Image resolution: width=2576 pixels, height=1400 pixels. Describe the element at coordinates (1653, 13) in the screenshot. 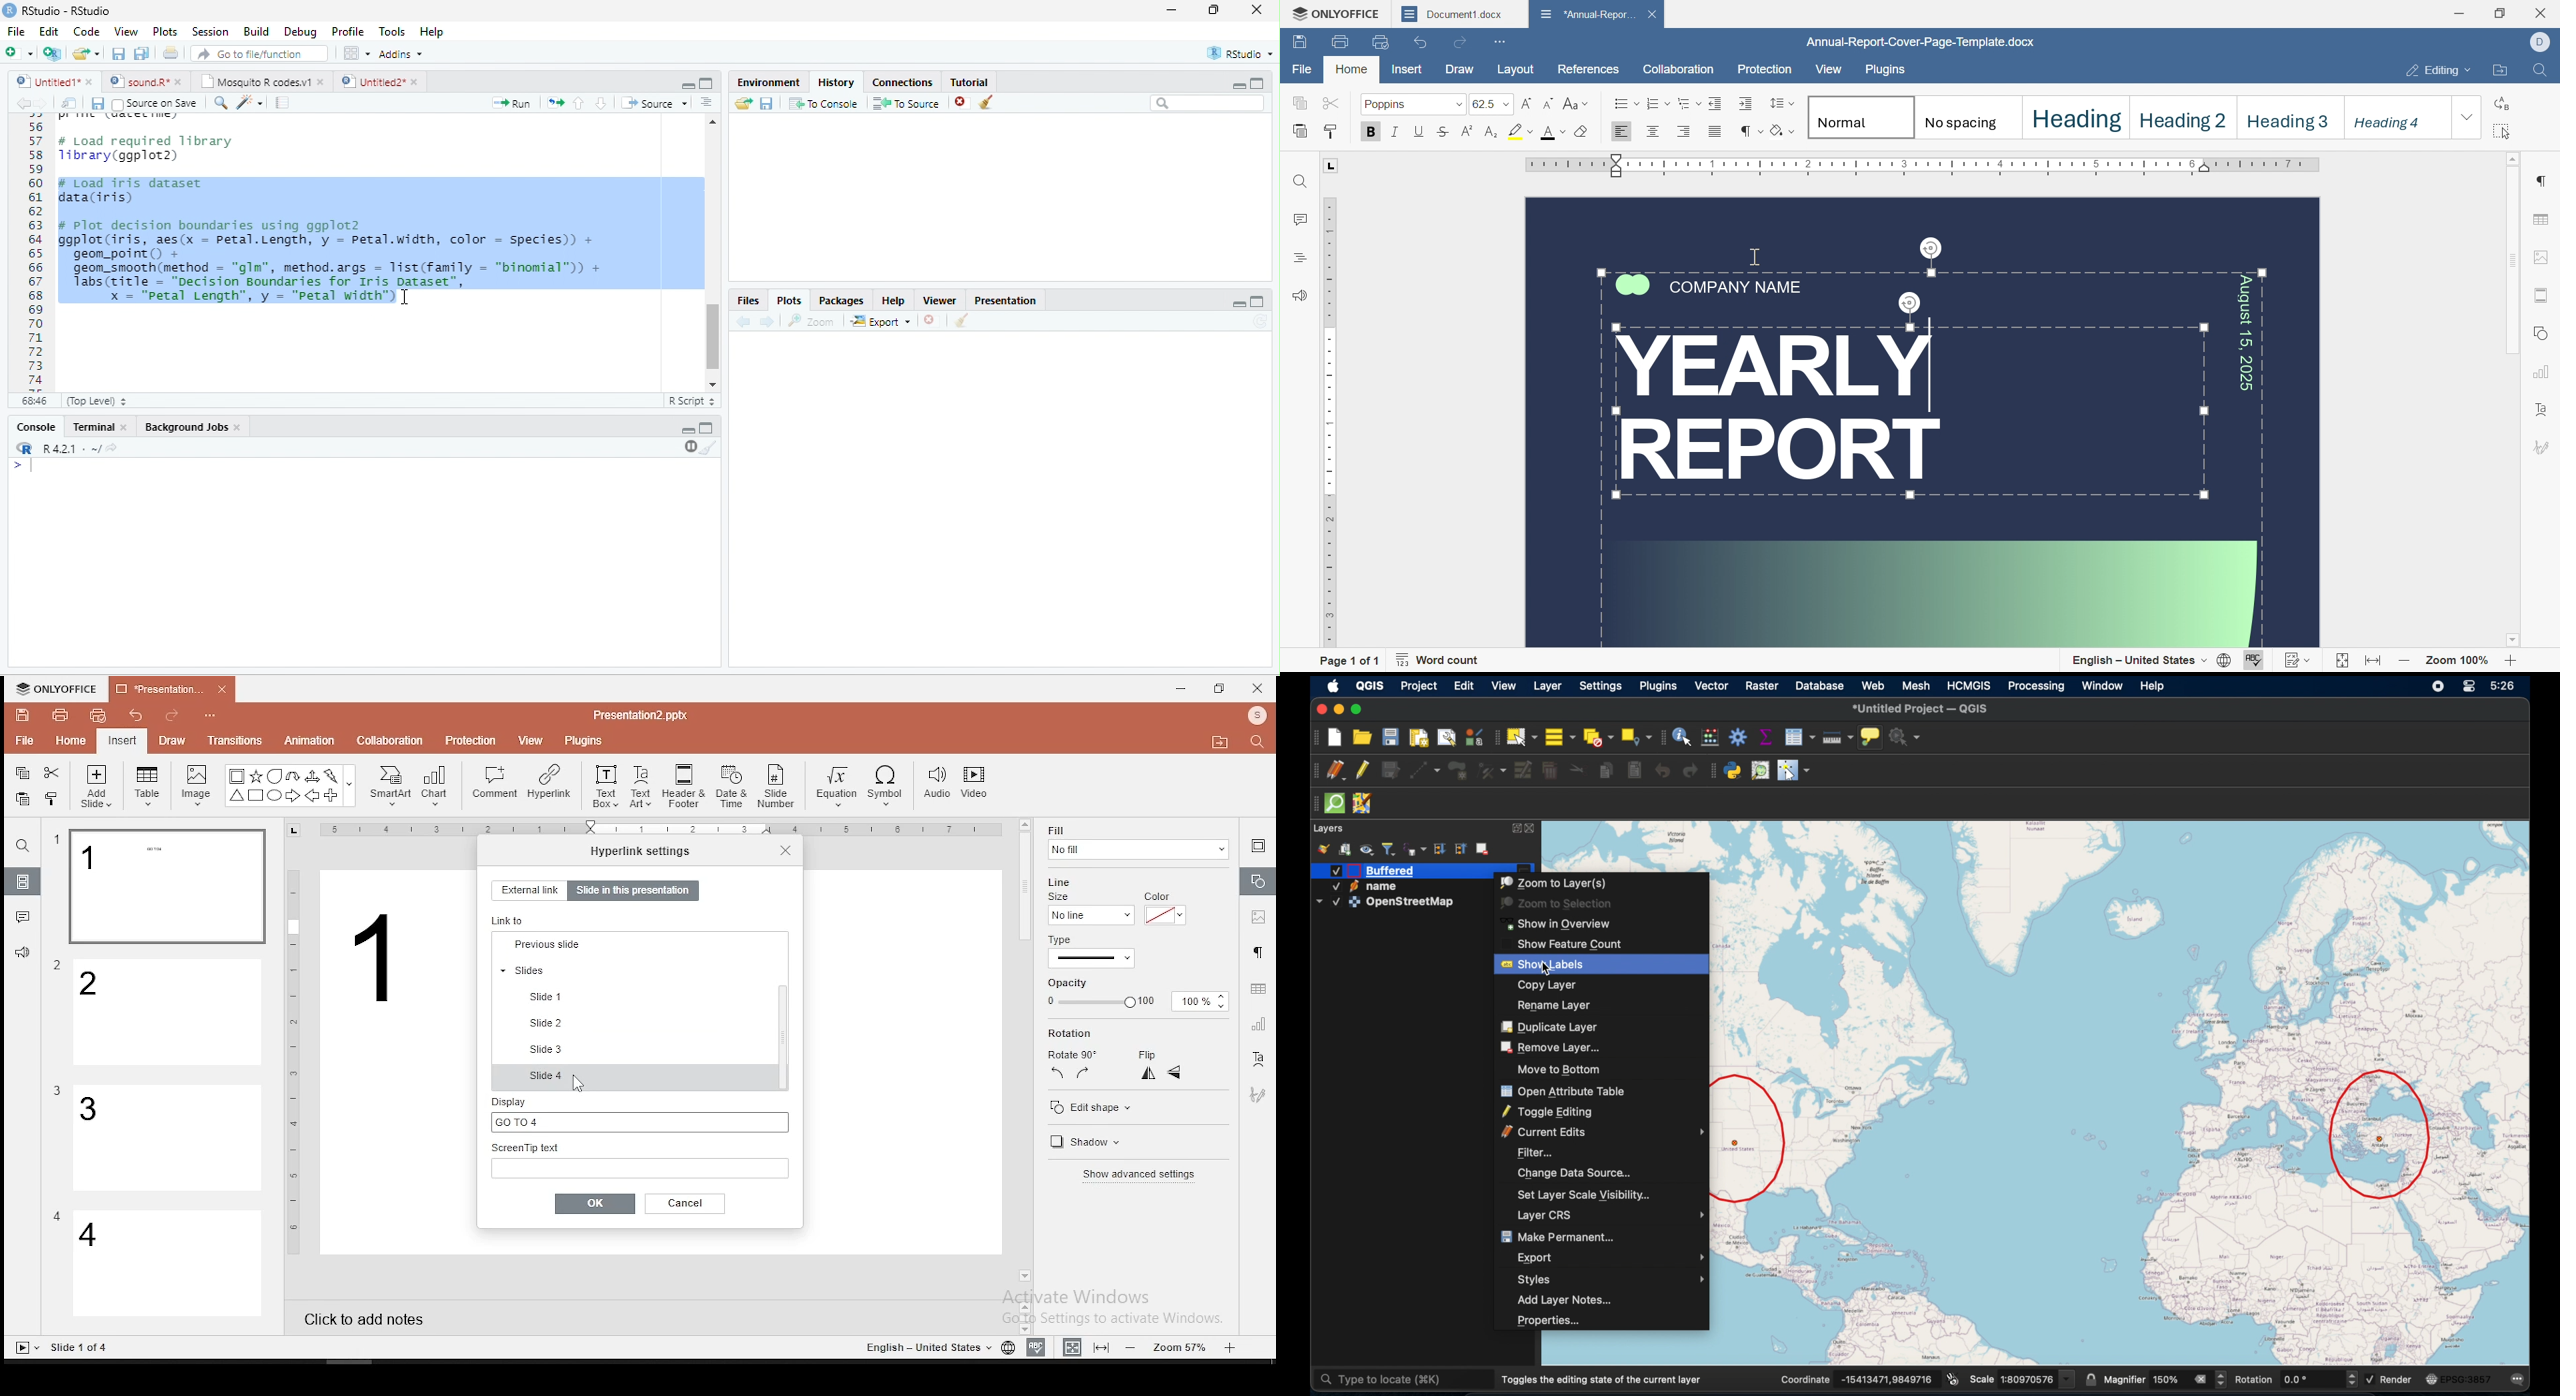

I see `close` at that location.